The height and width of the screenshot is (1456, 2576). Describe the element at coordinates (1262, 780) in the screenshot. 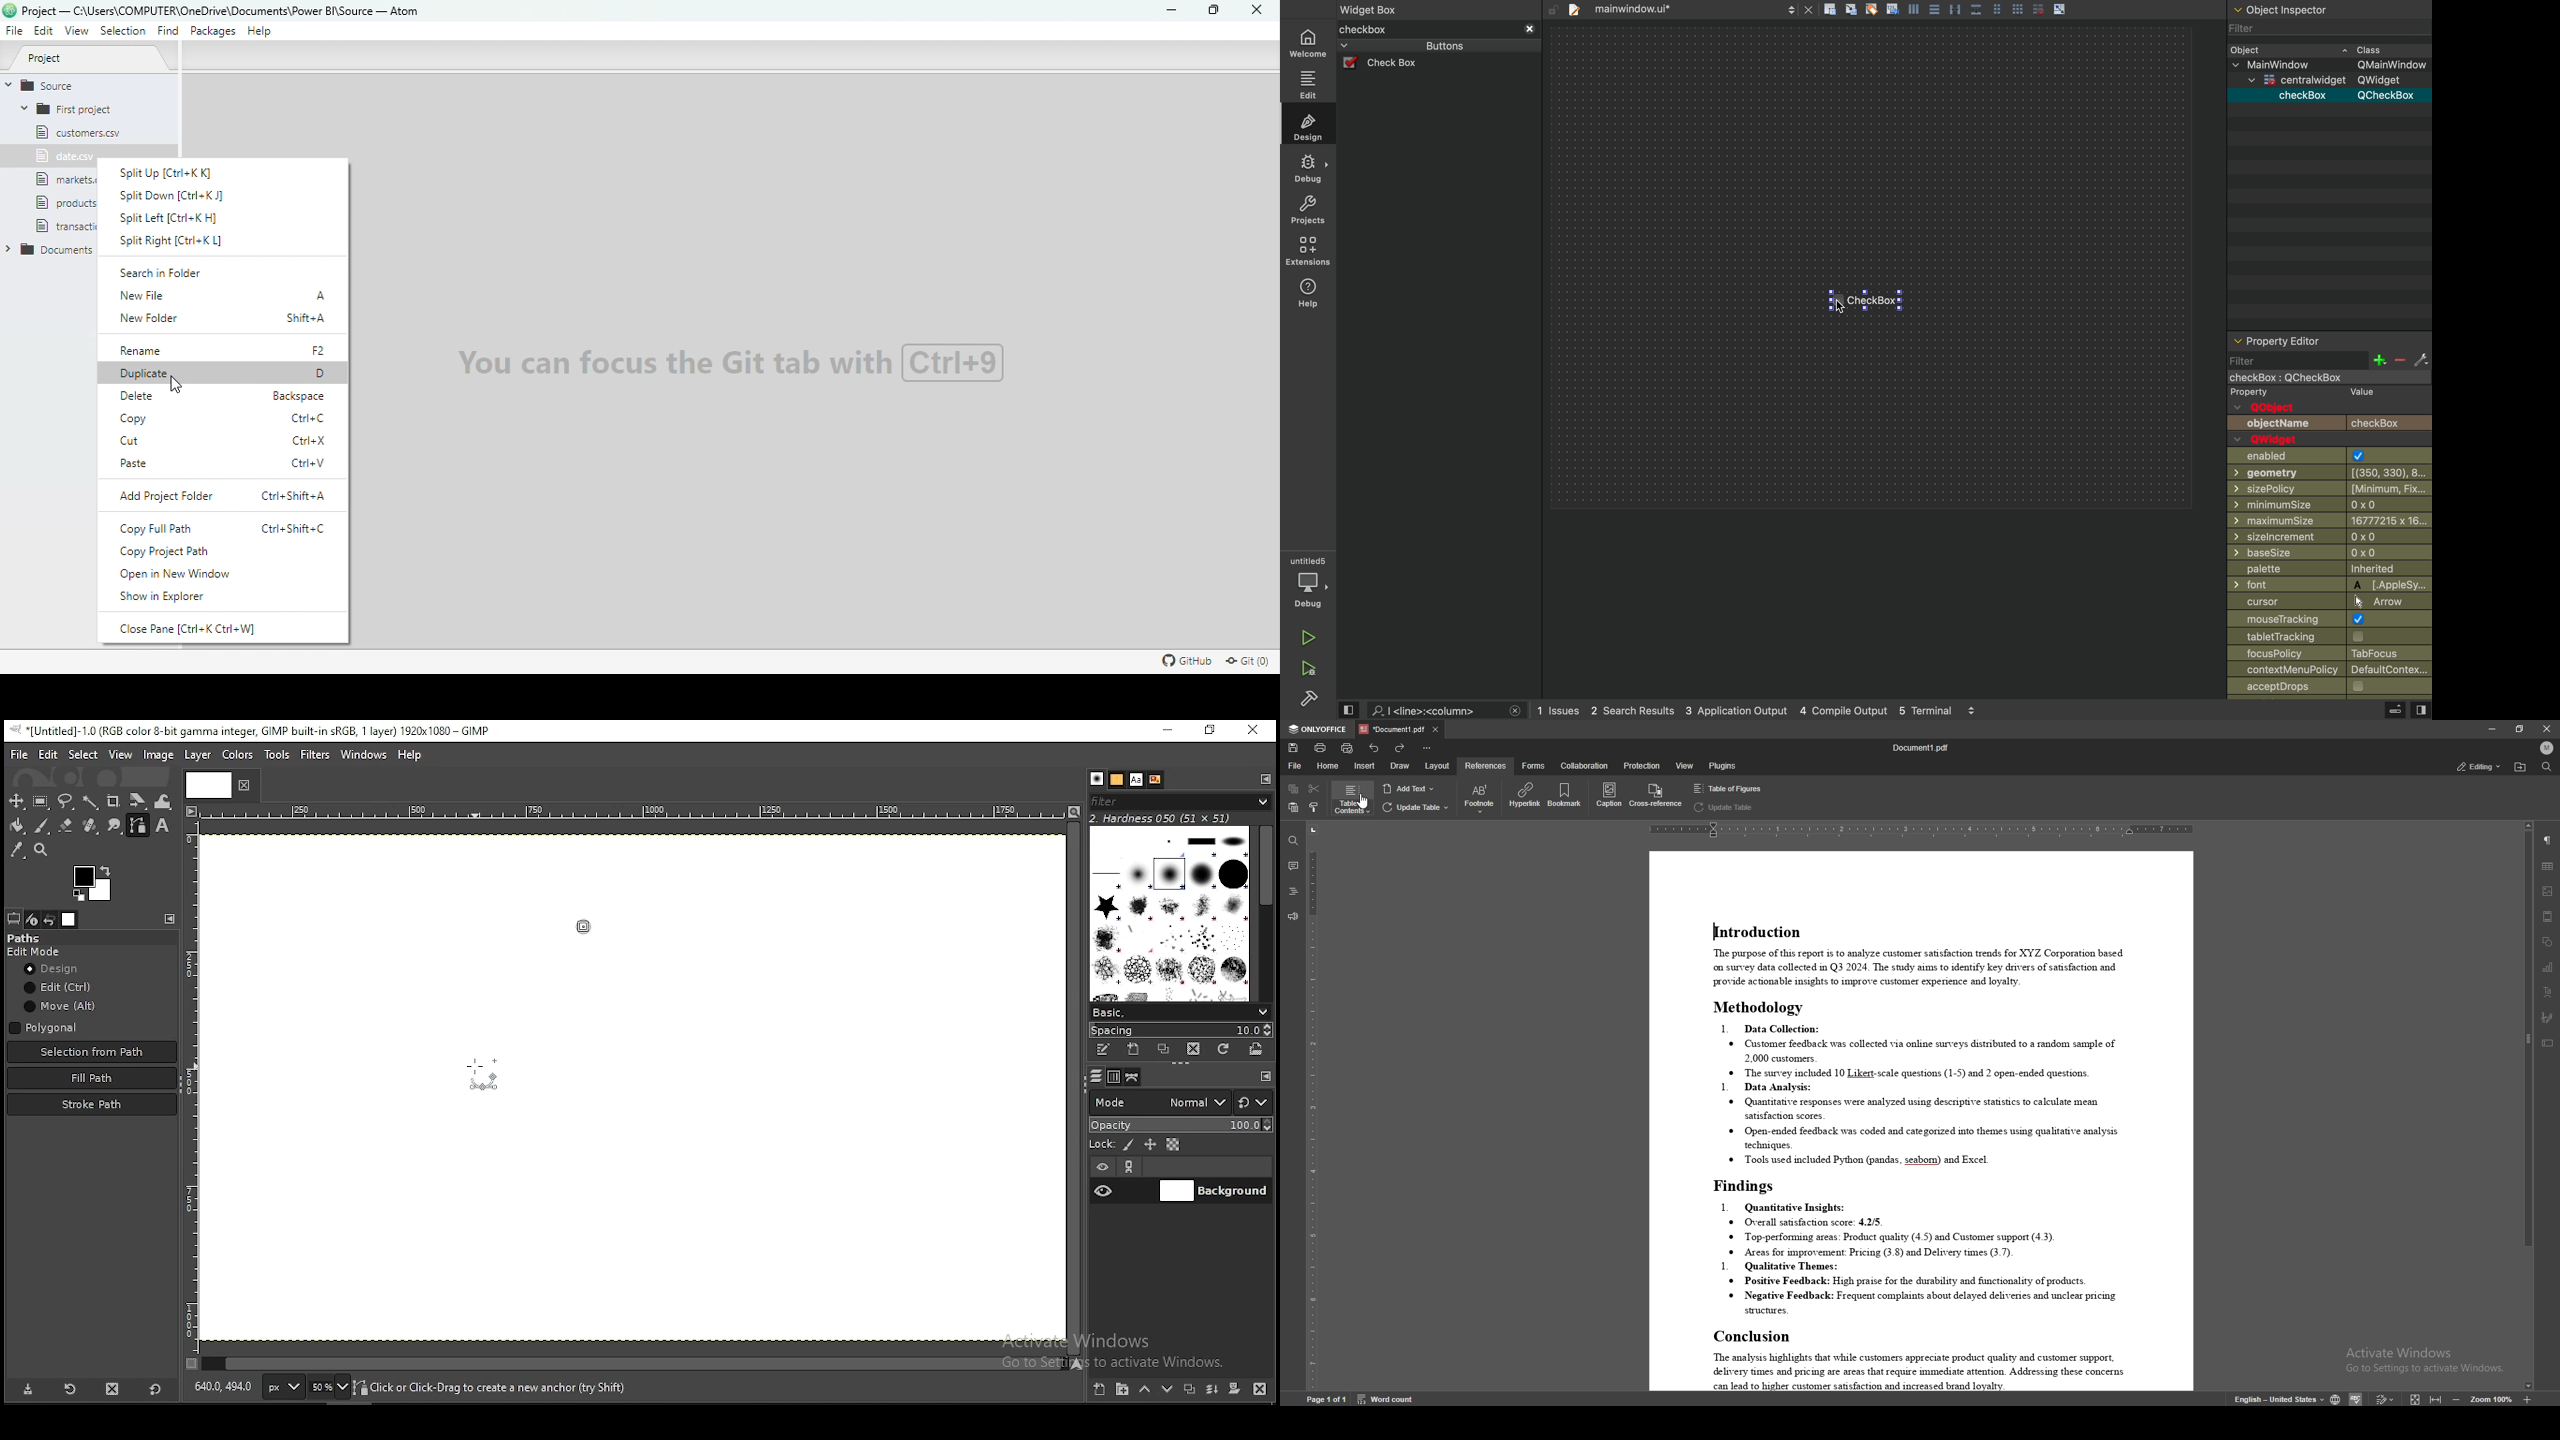

I see `configure this tab` at that location.